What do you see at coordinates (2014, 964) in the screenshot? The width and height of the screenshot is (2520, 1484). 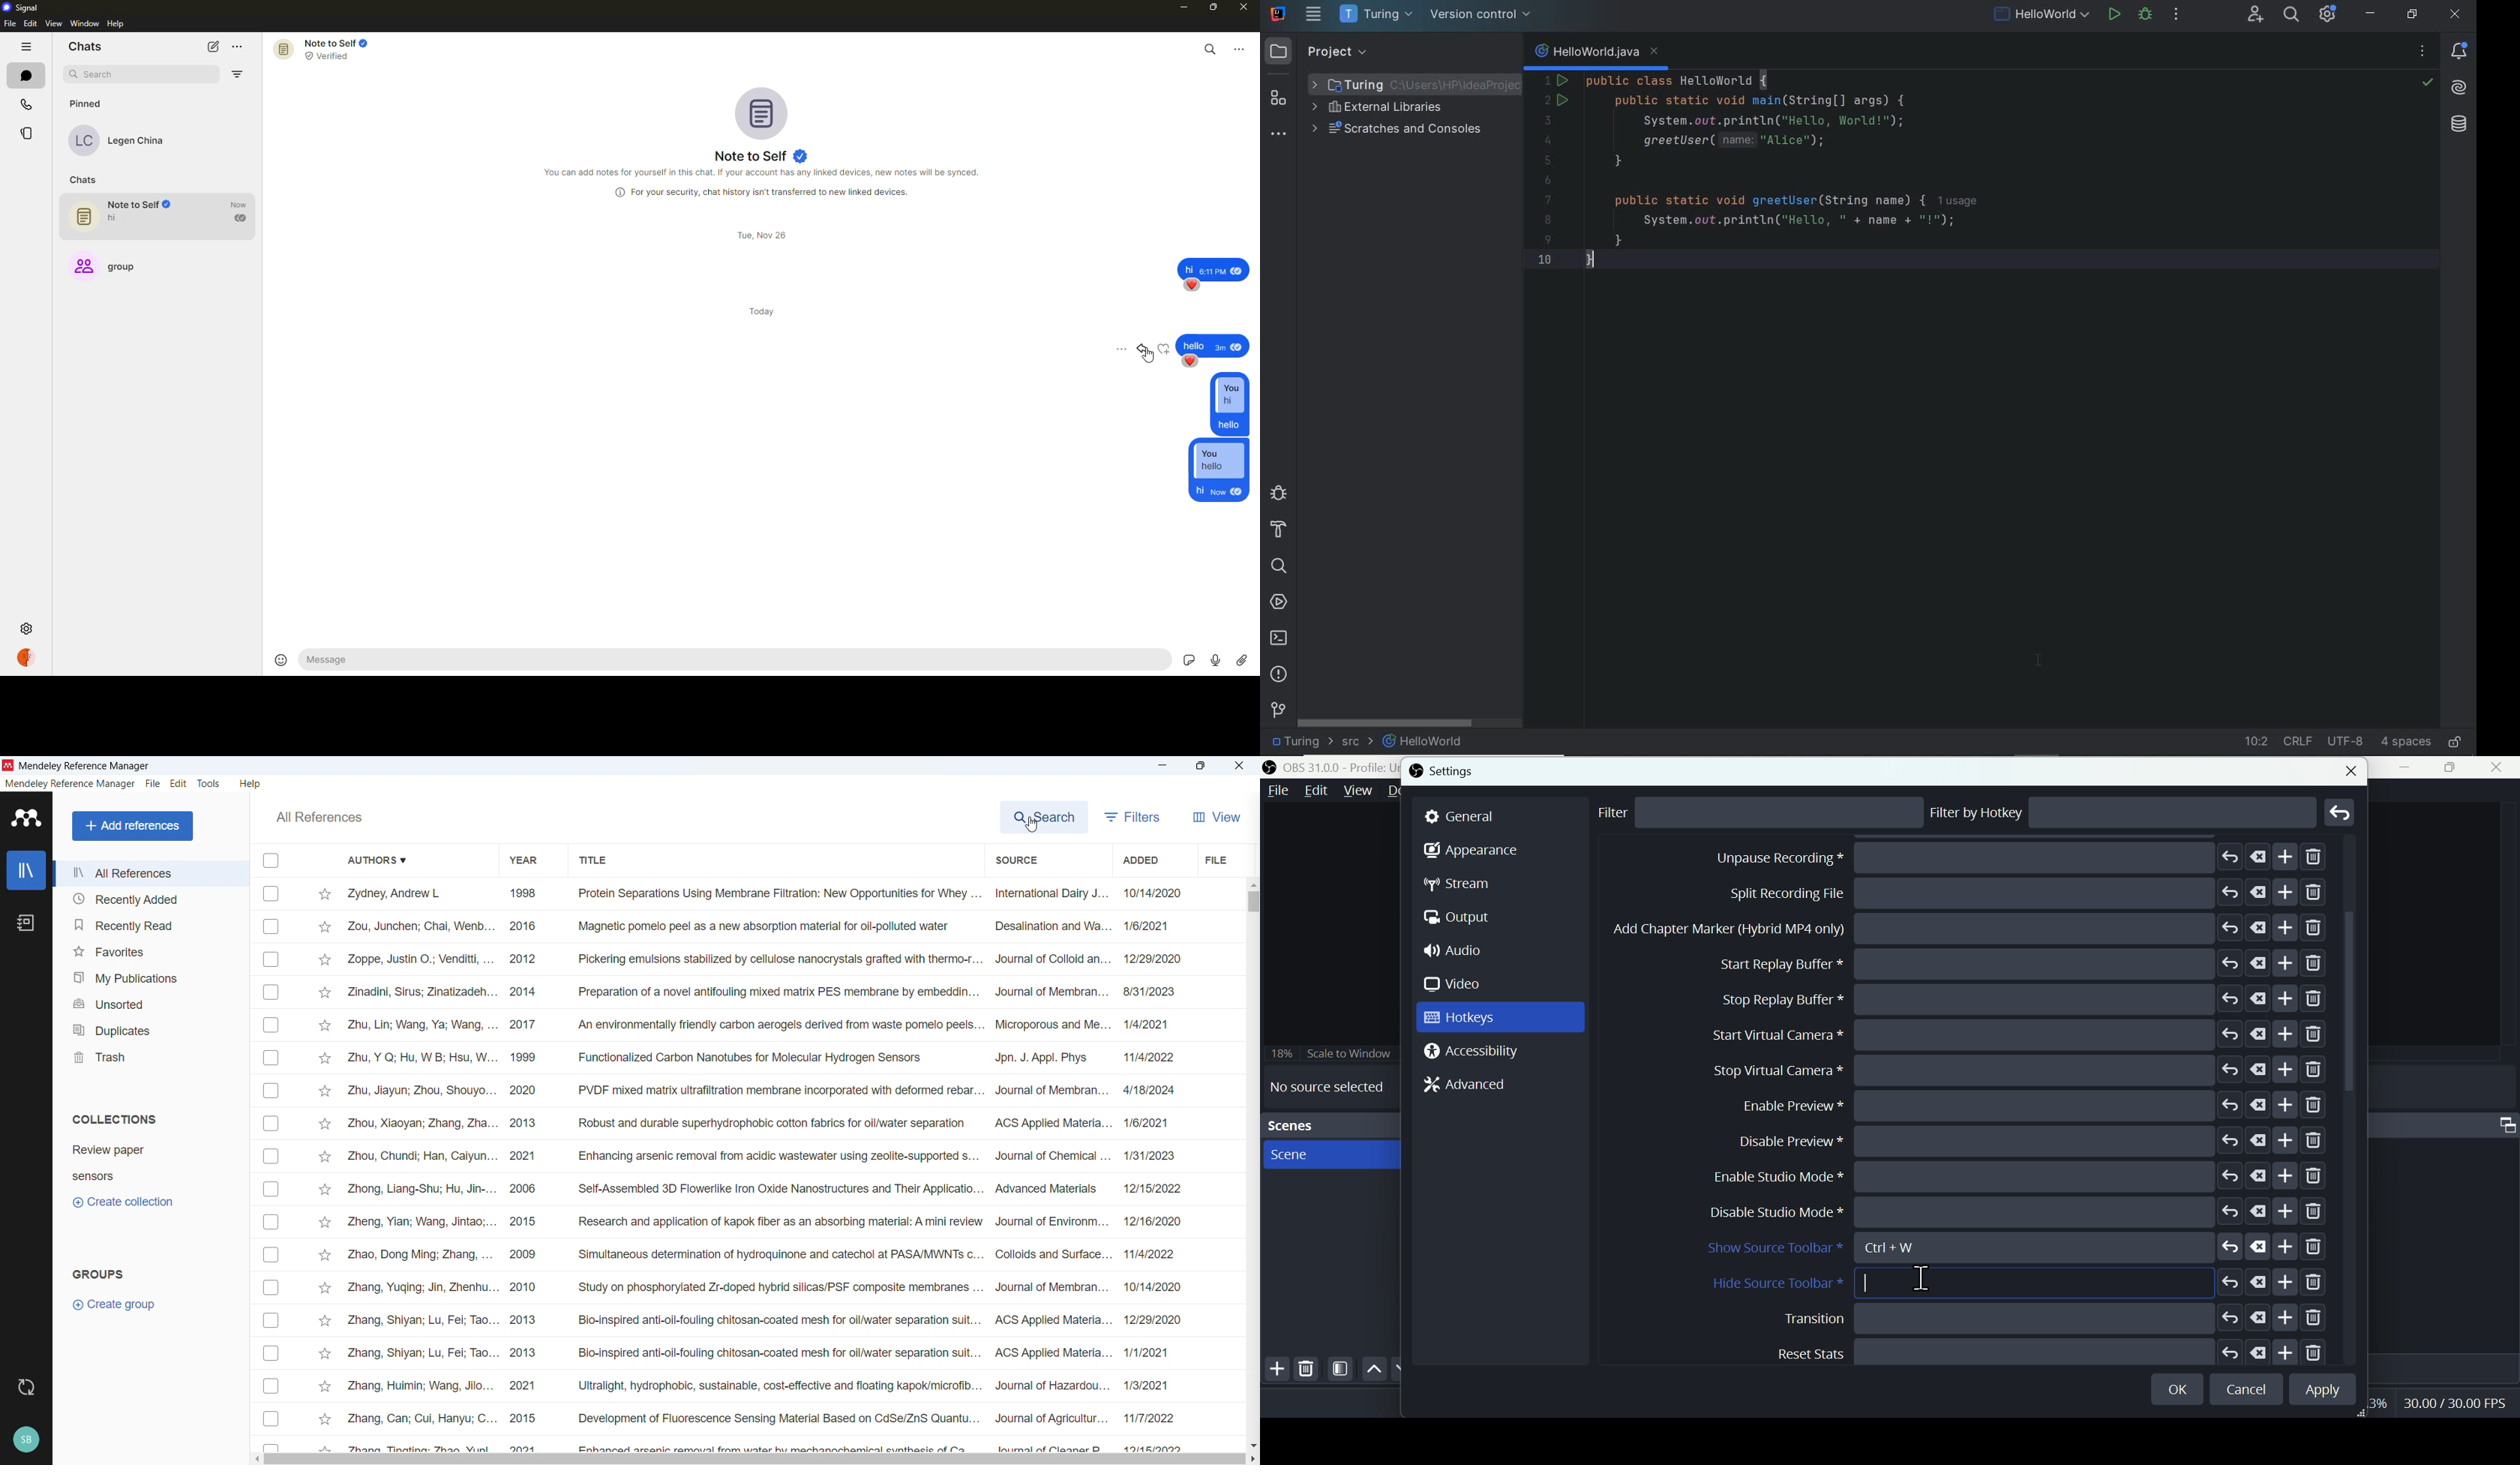 I see `Pause recording` at bounding box center [2014, 964].